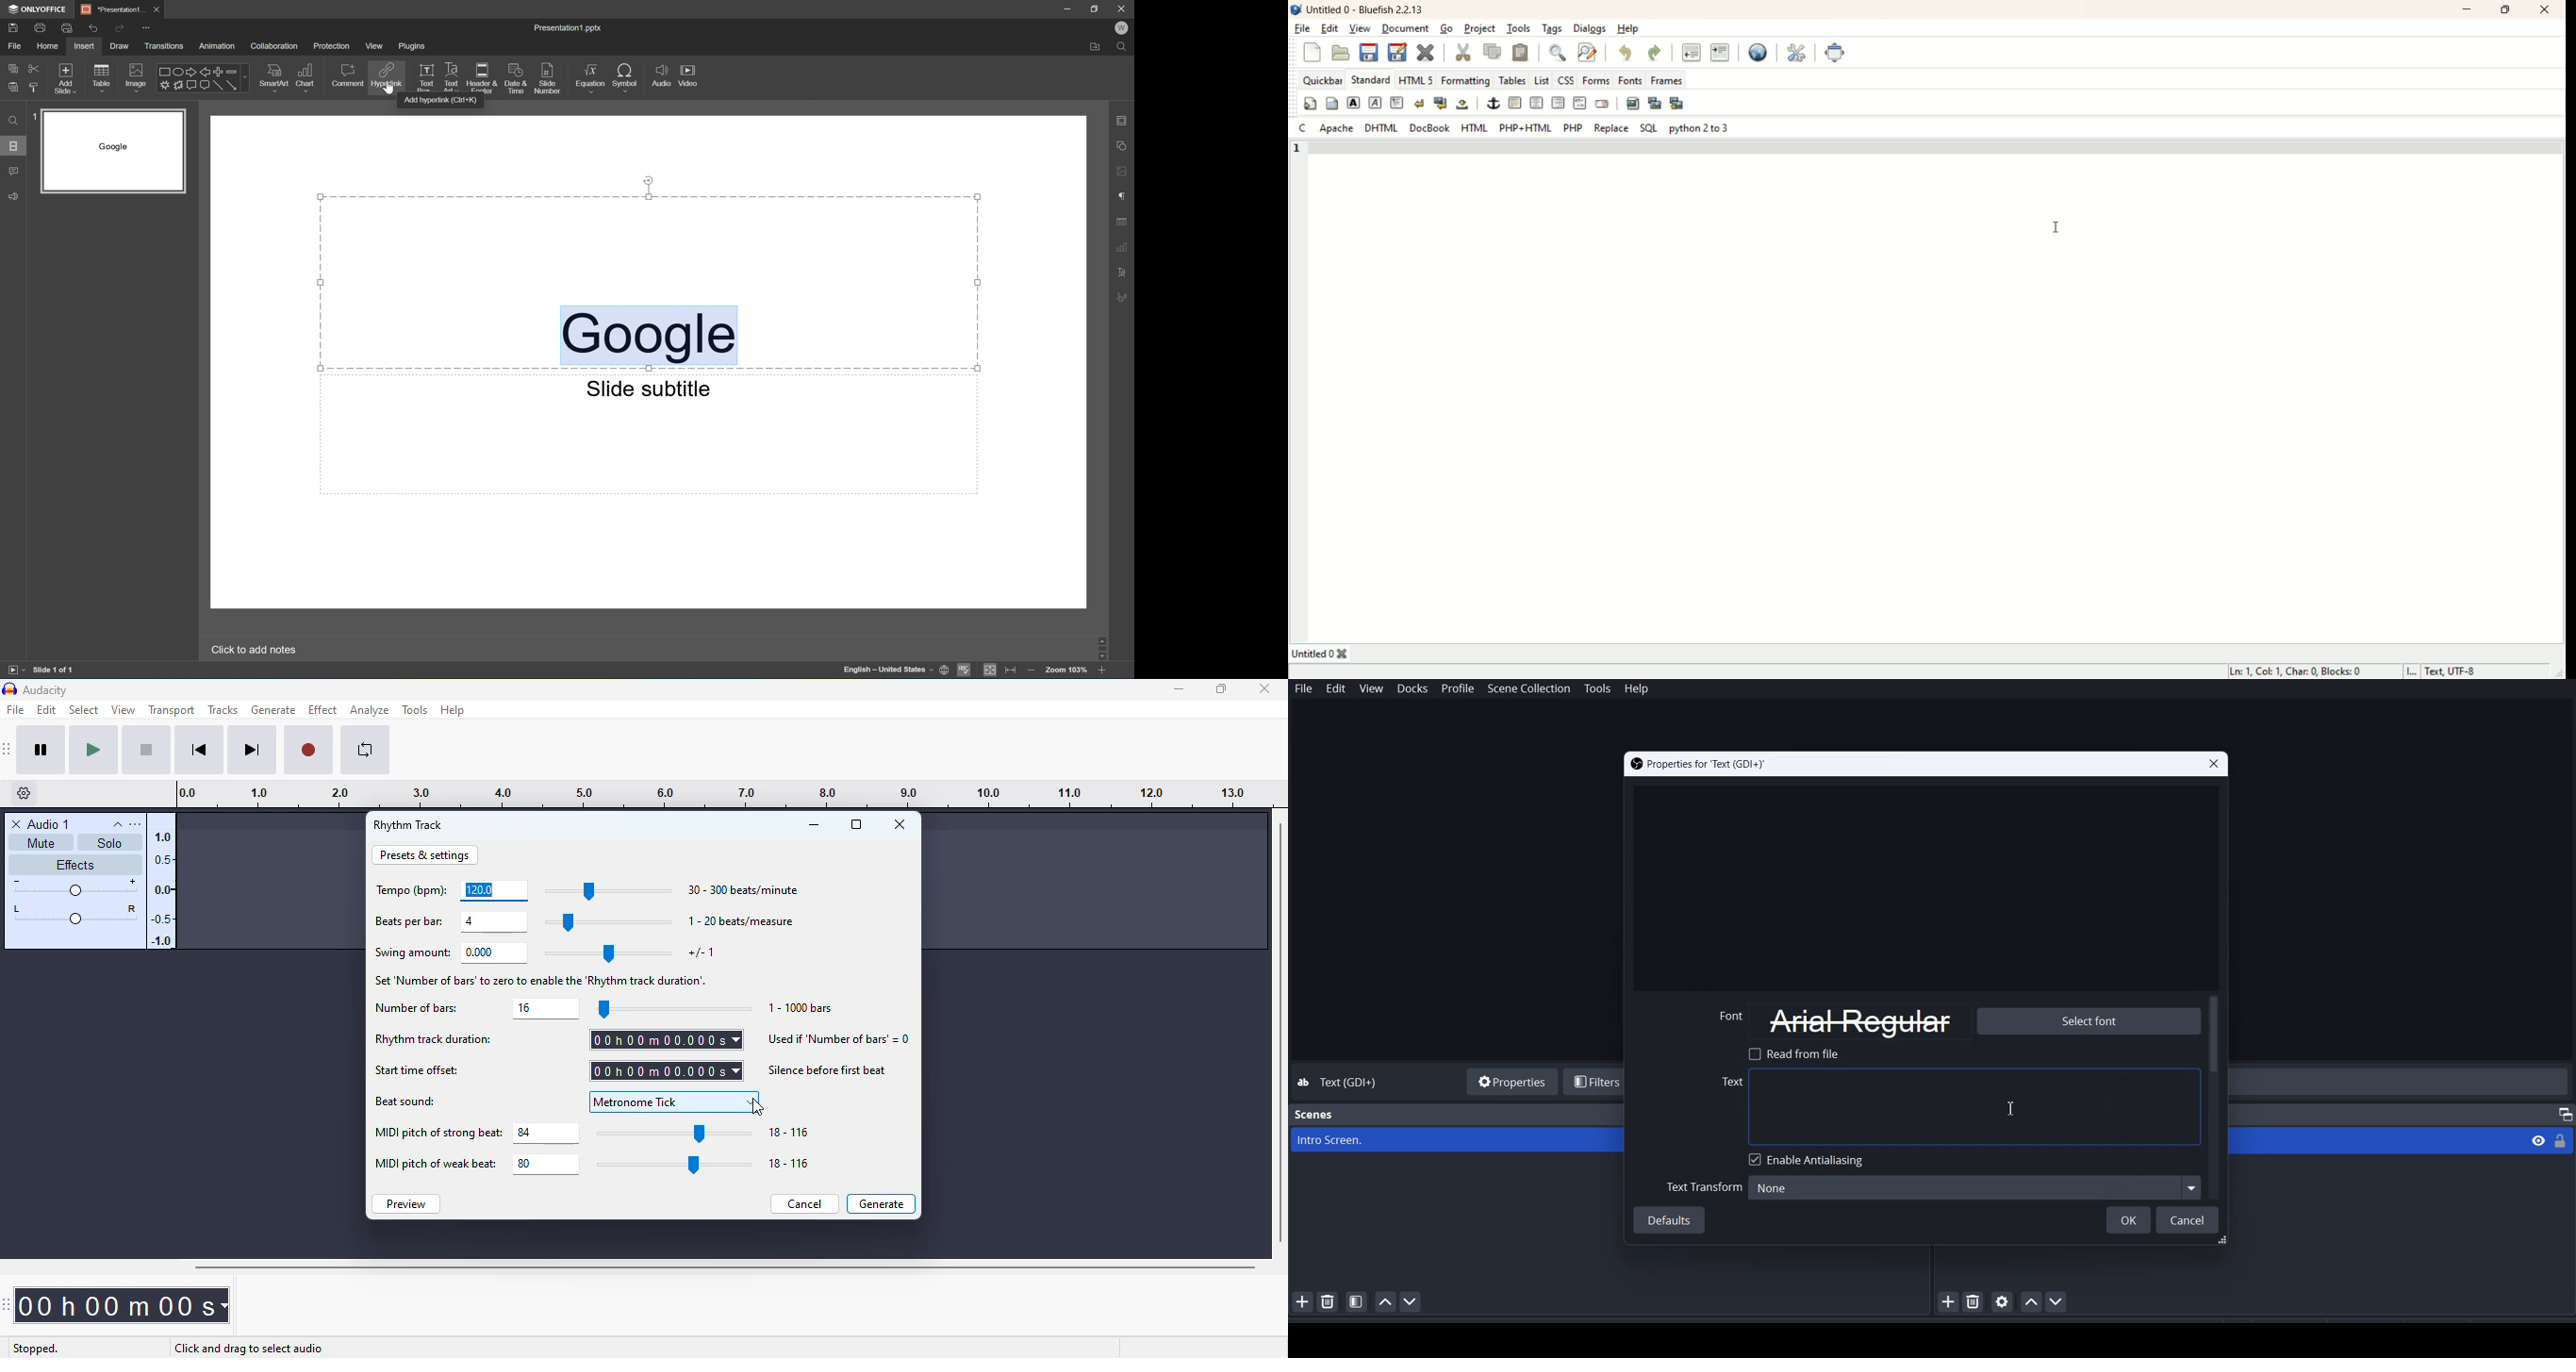 The image size is (2576, 1372). Describe the element at coordinates (417, 1008) in the screenshot. I see `number of bars` at that location.